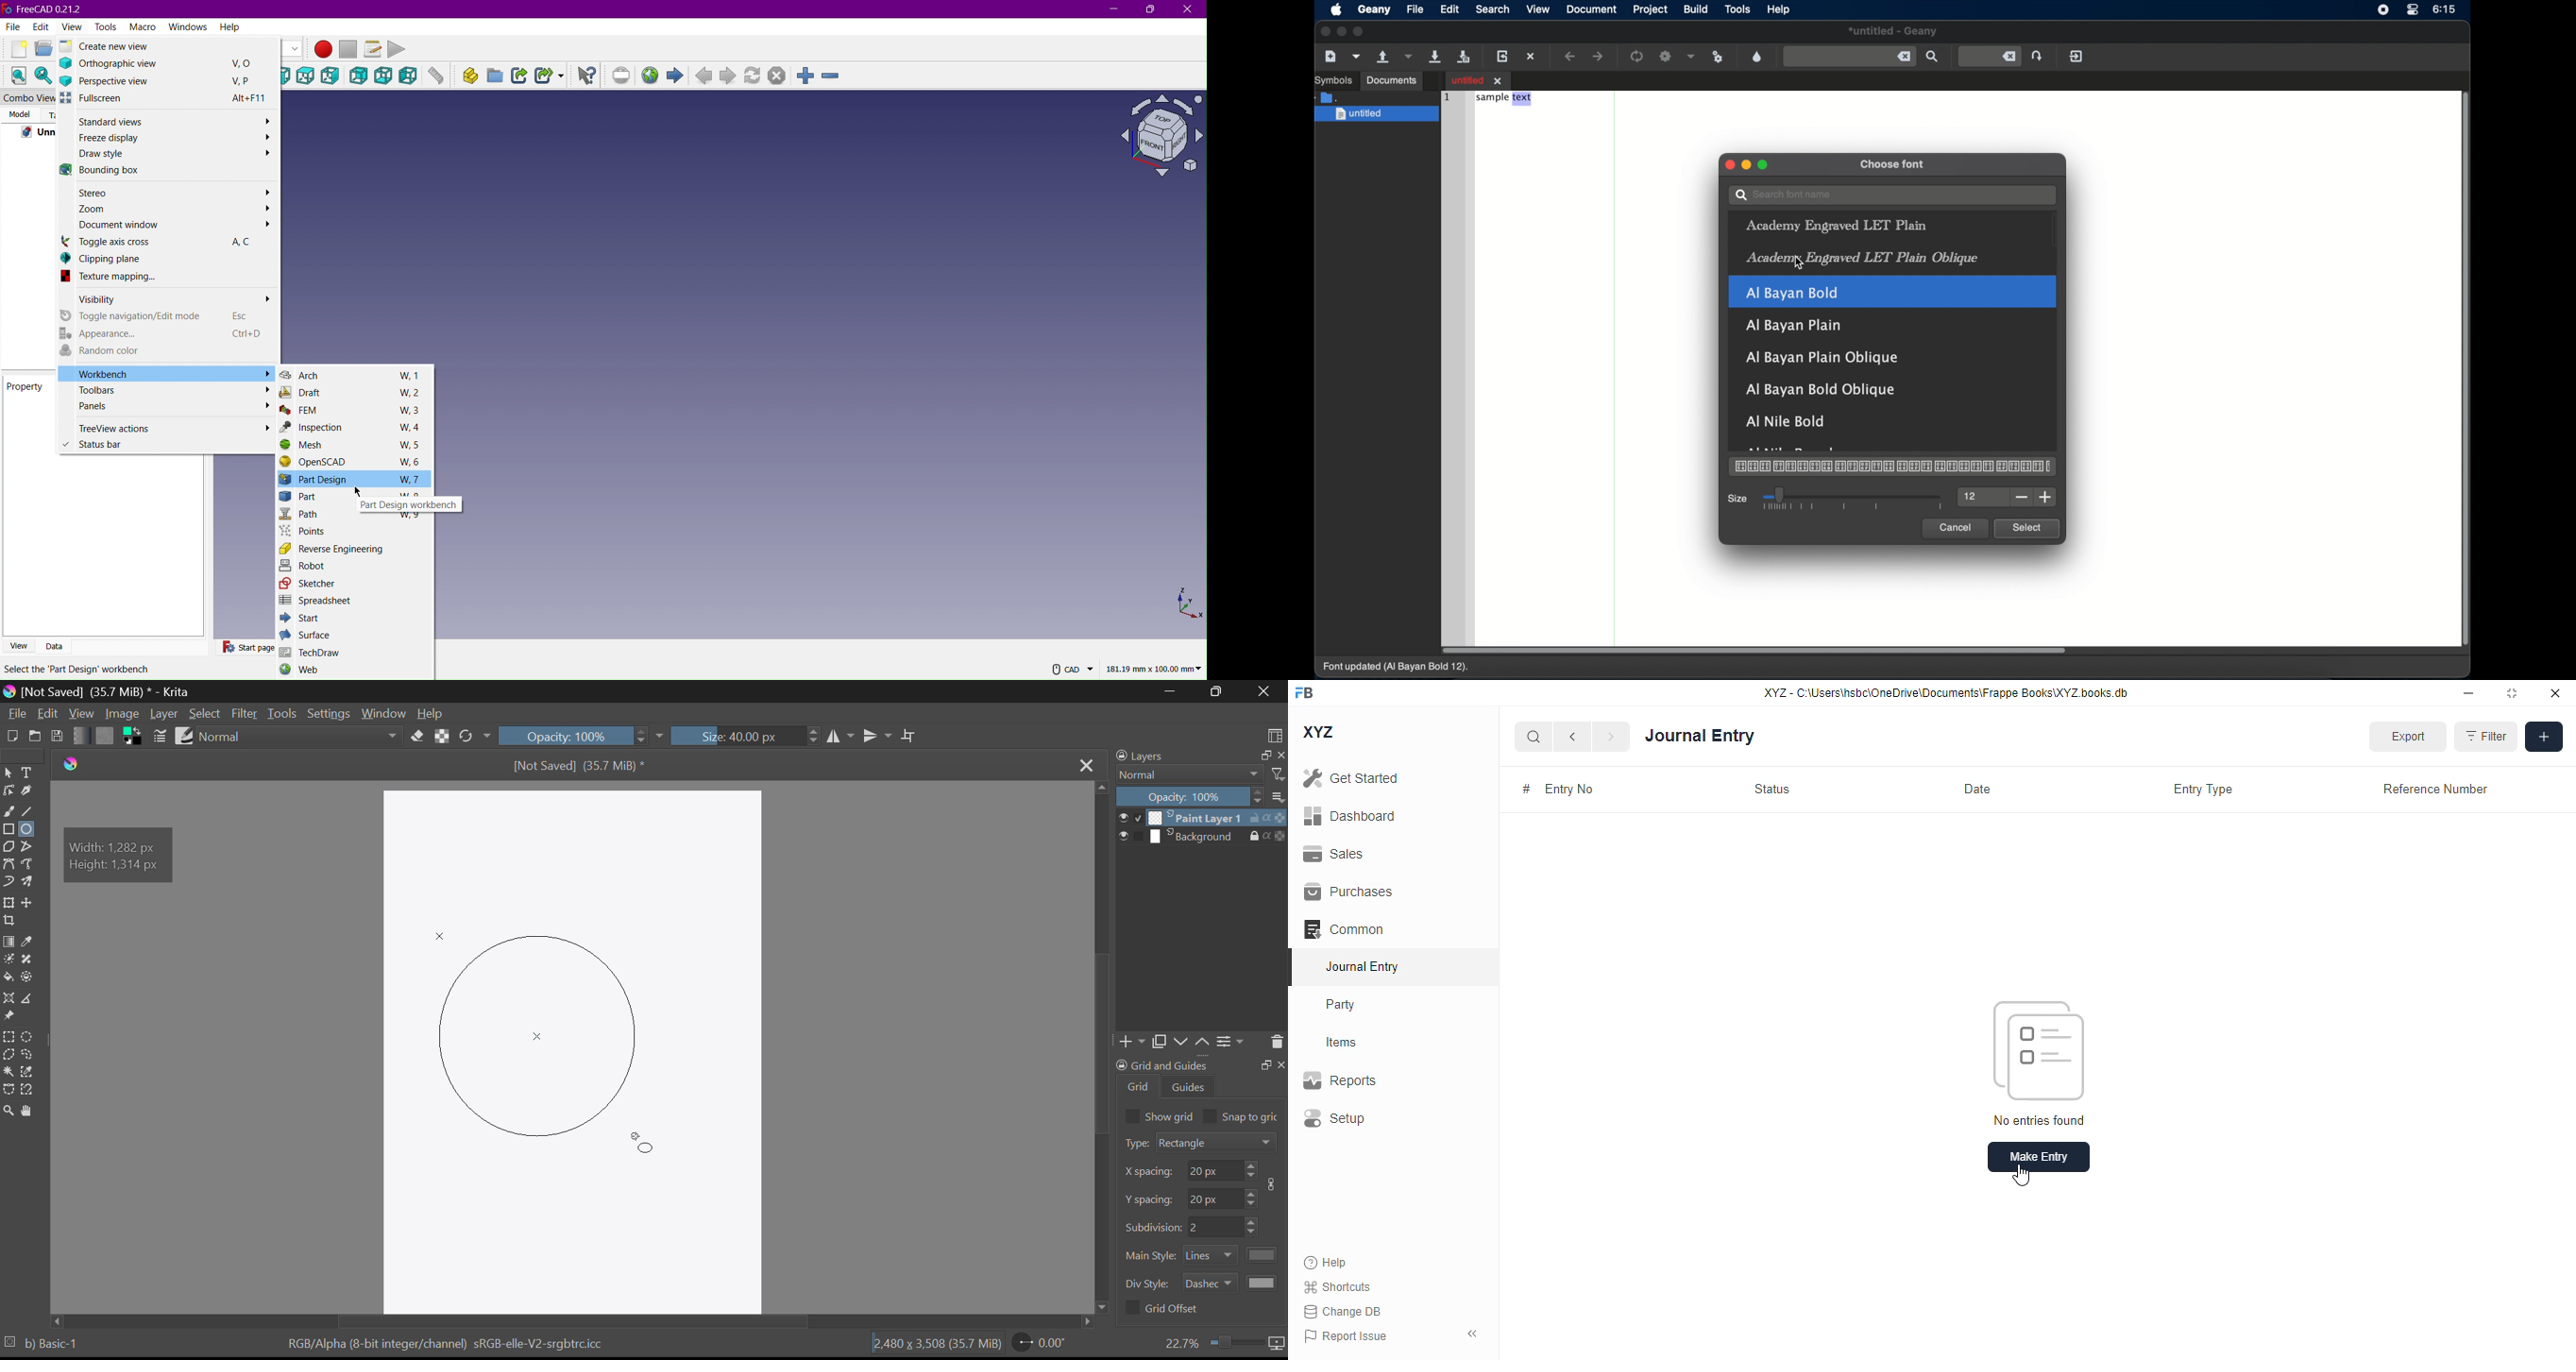 The image size is (2576, 1372). I want to click on view, so click(1537, 10).